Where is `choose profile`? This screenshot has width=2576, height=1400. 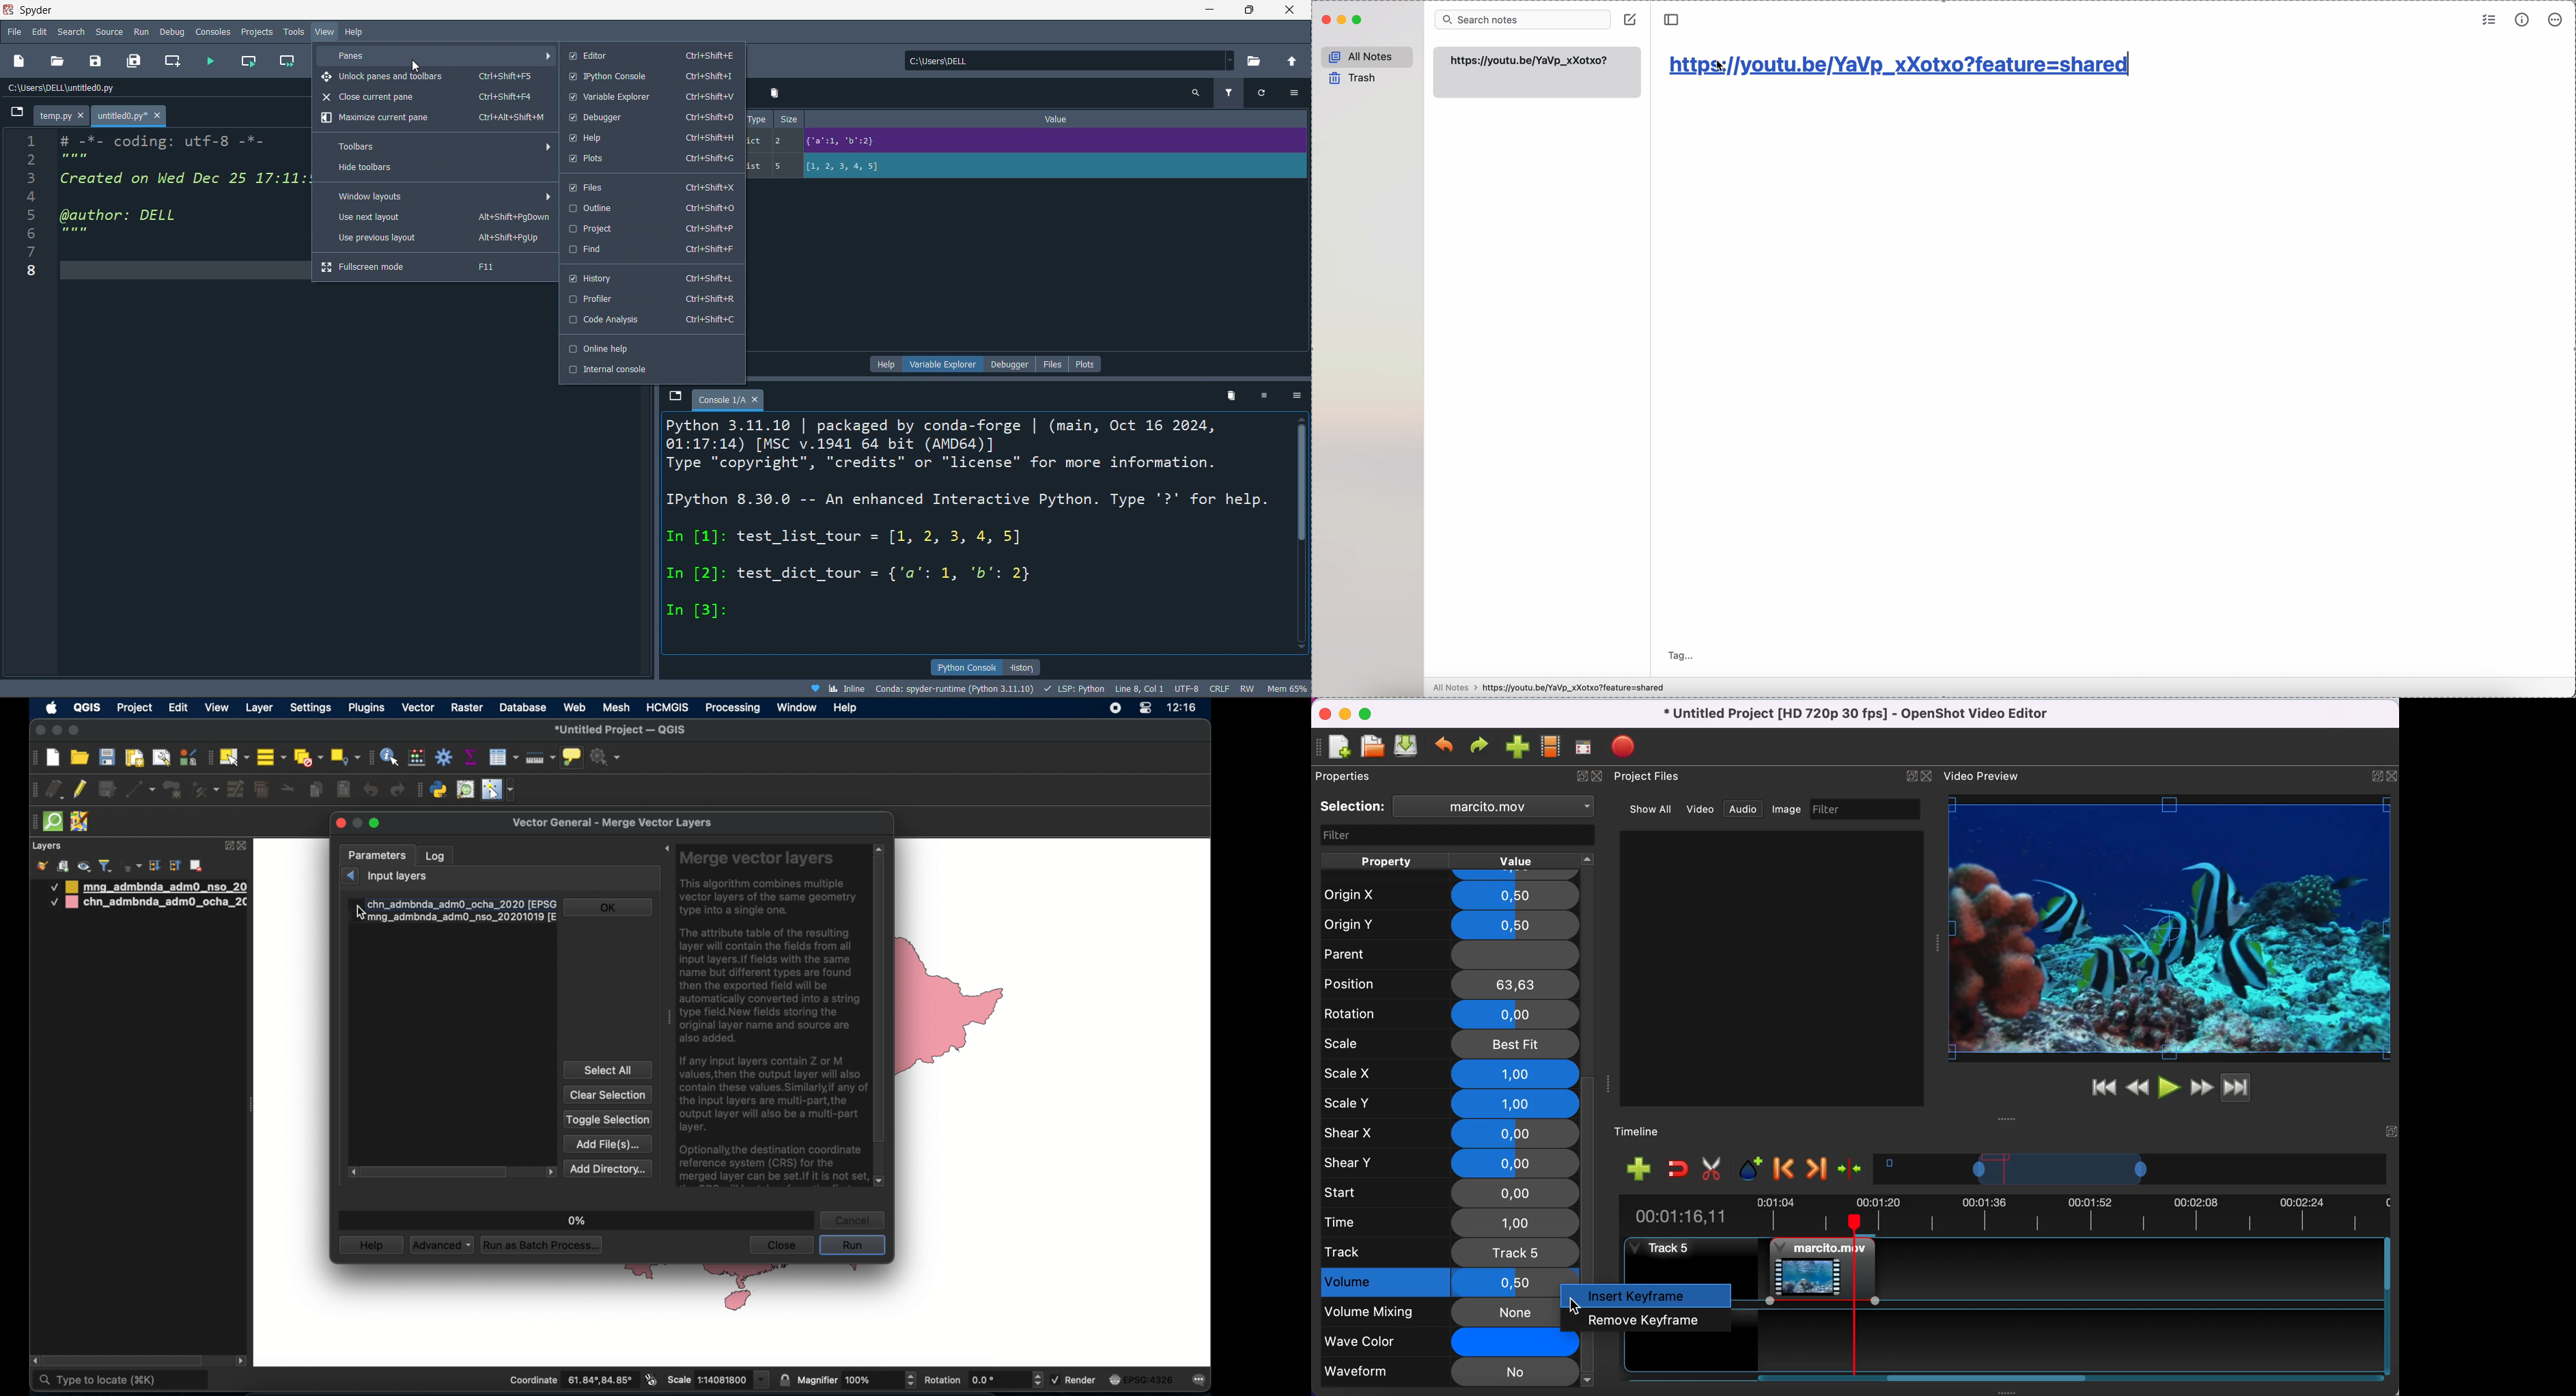
choose profile is located at coordinates (1550, 747).